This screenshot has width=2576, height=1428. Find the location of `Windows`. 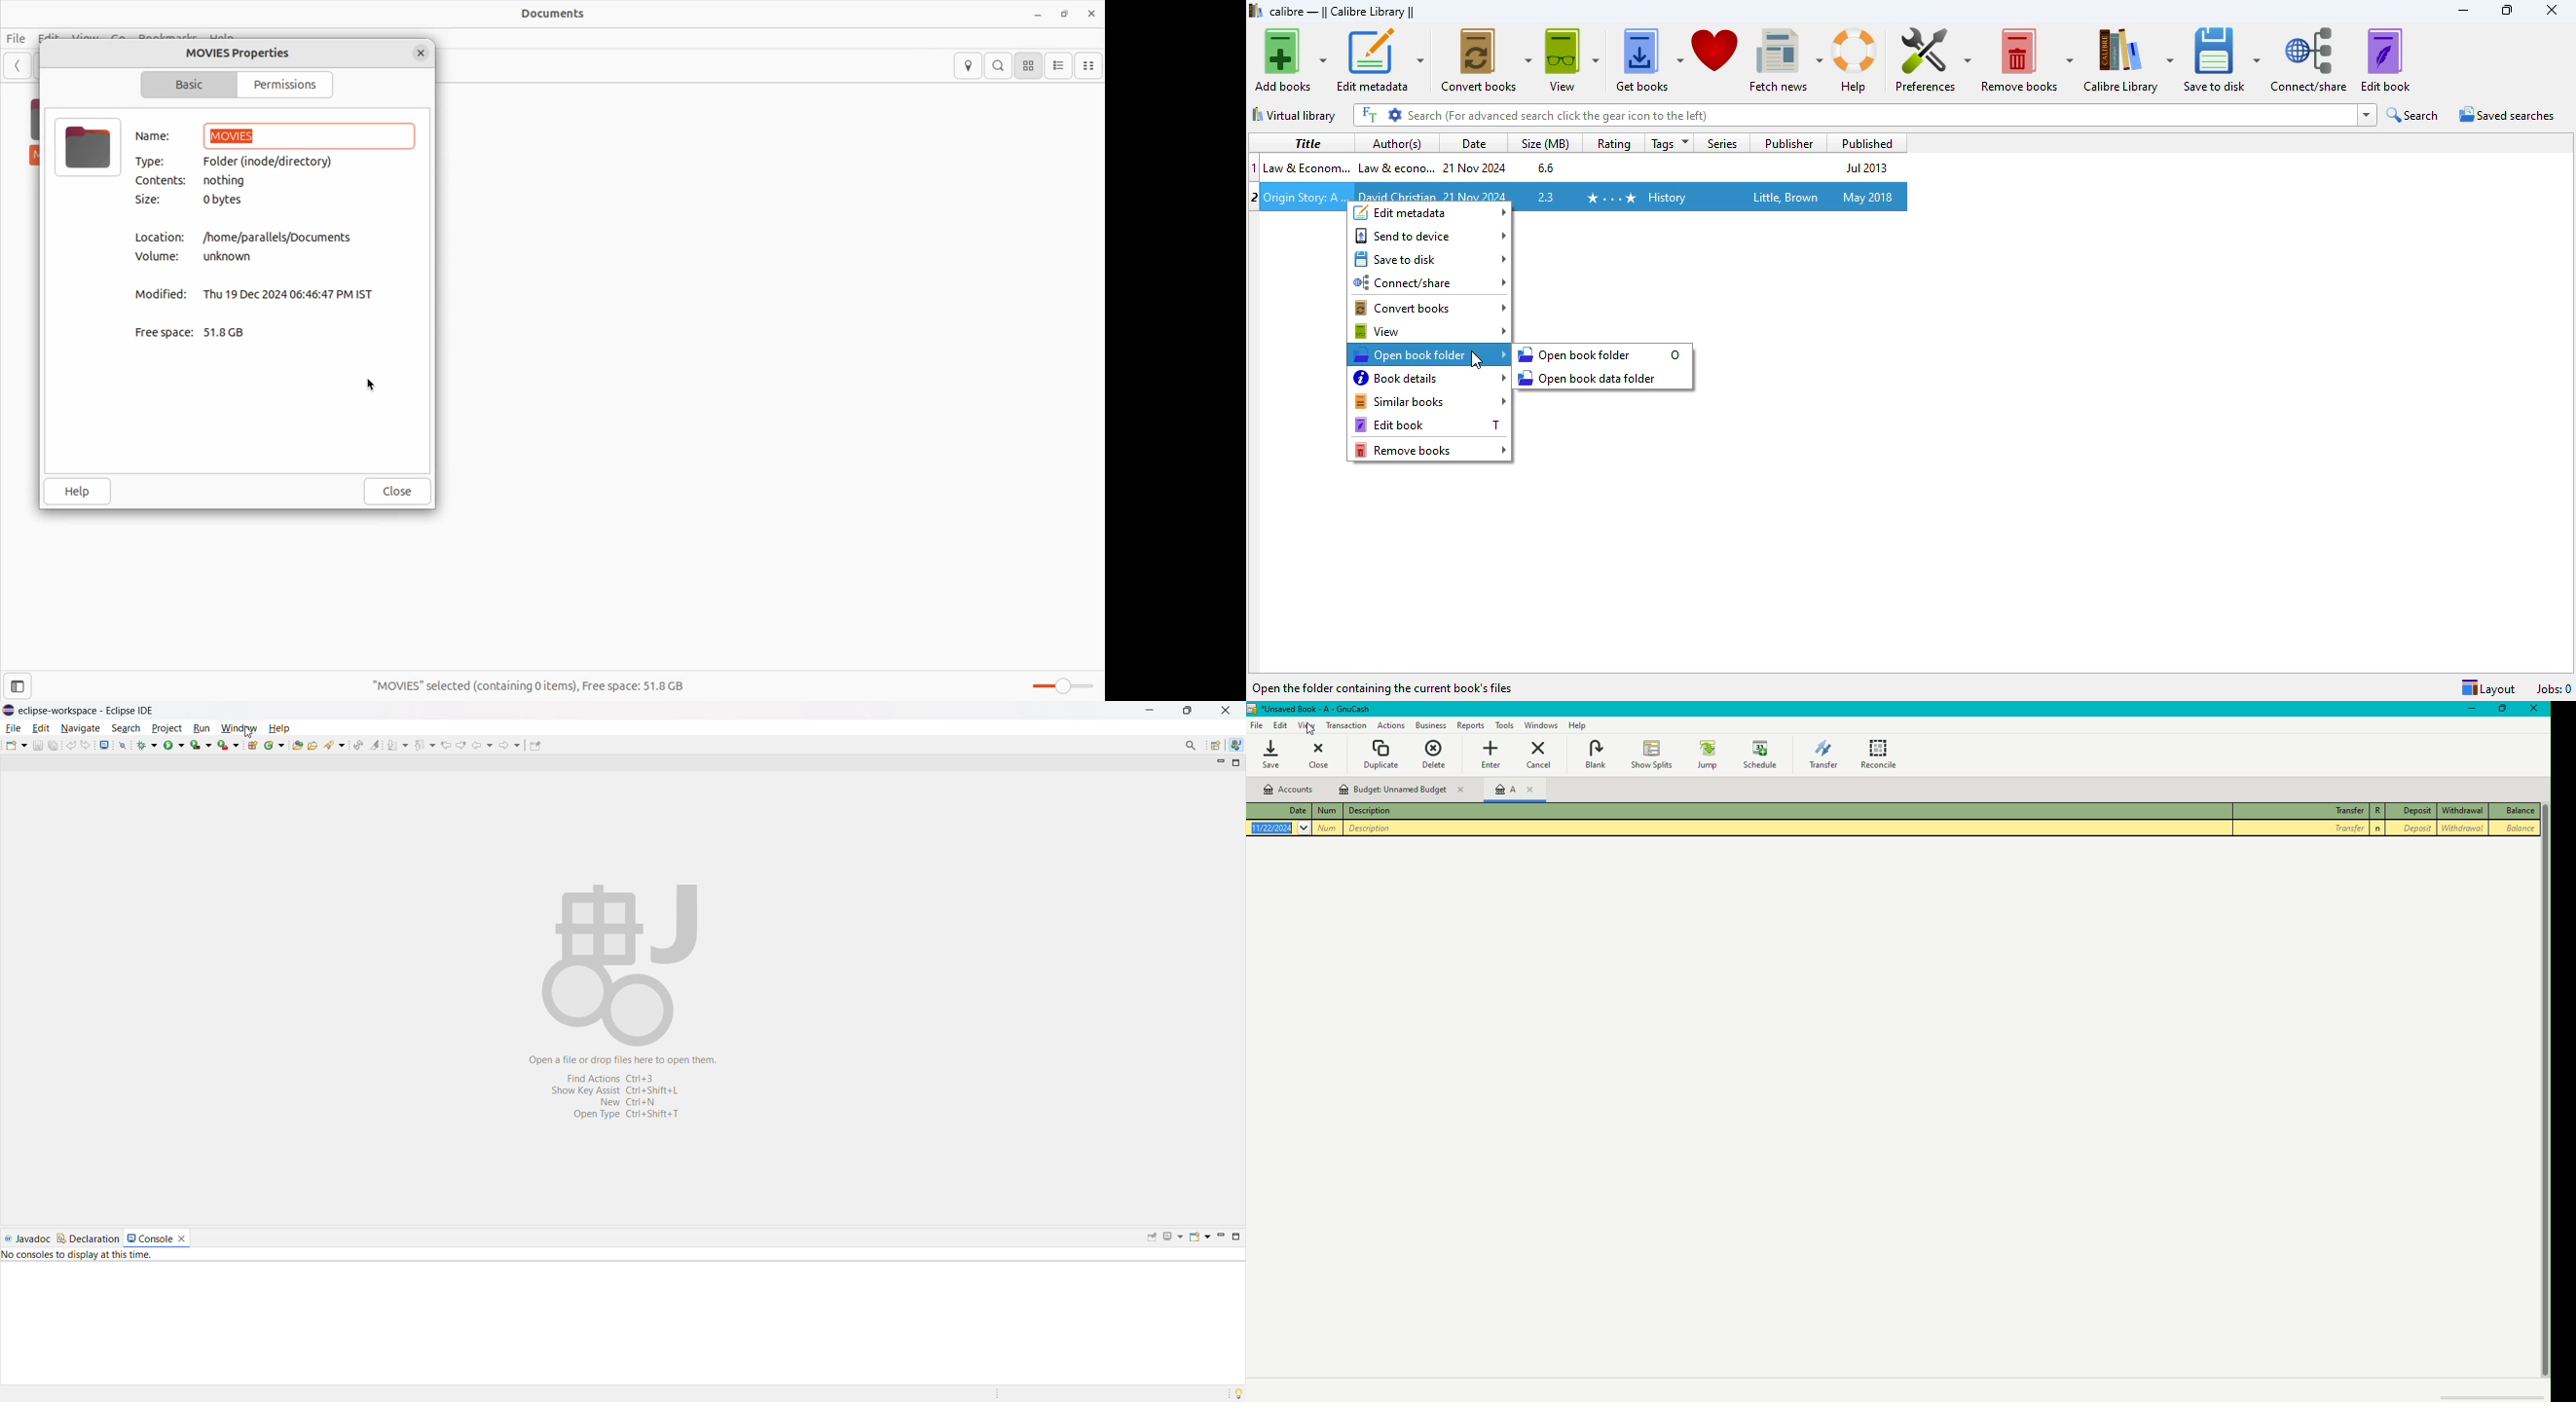

Windows is located at coordinates (1541, 725).